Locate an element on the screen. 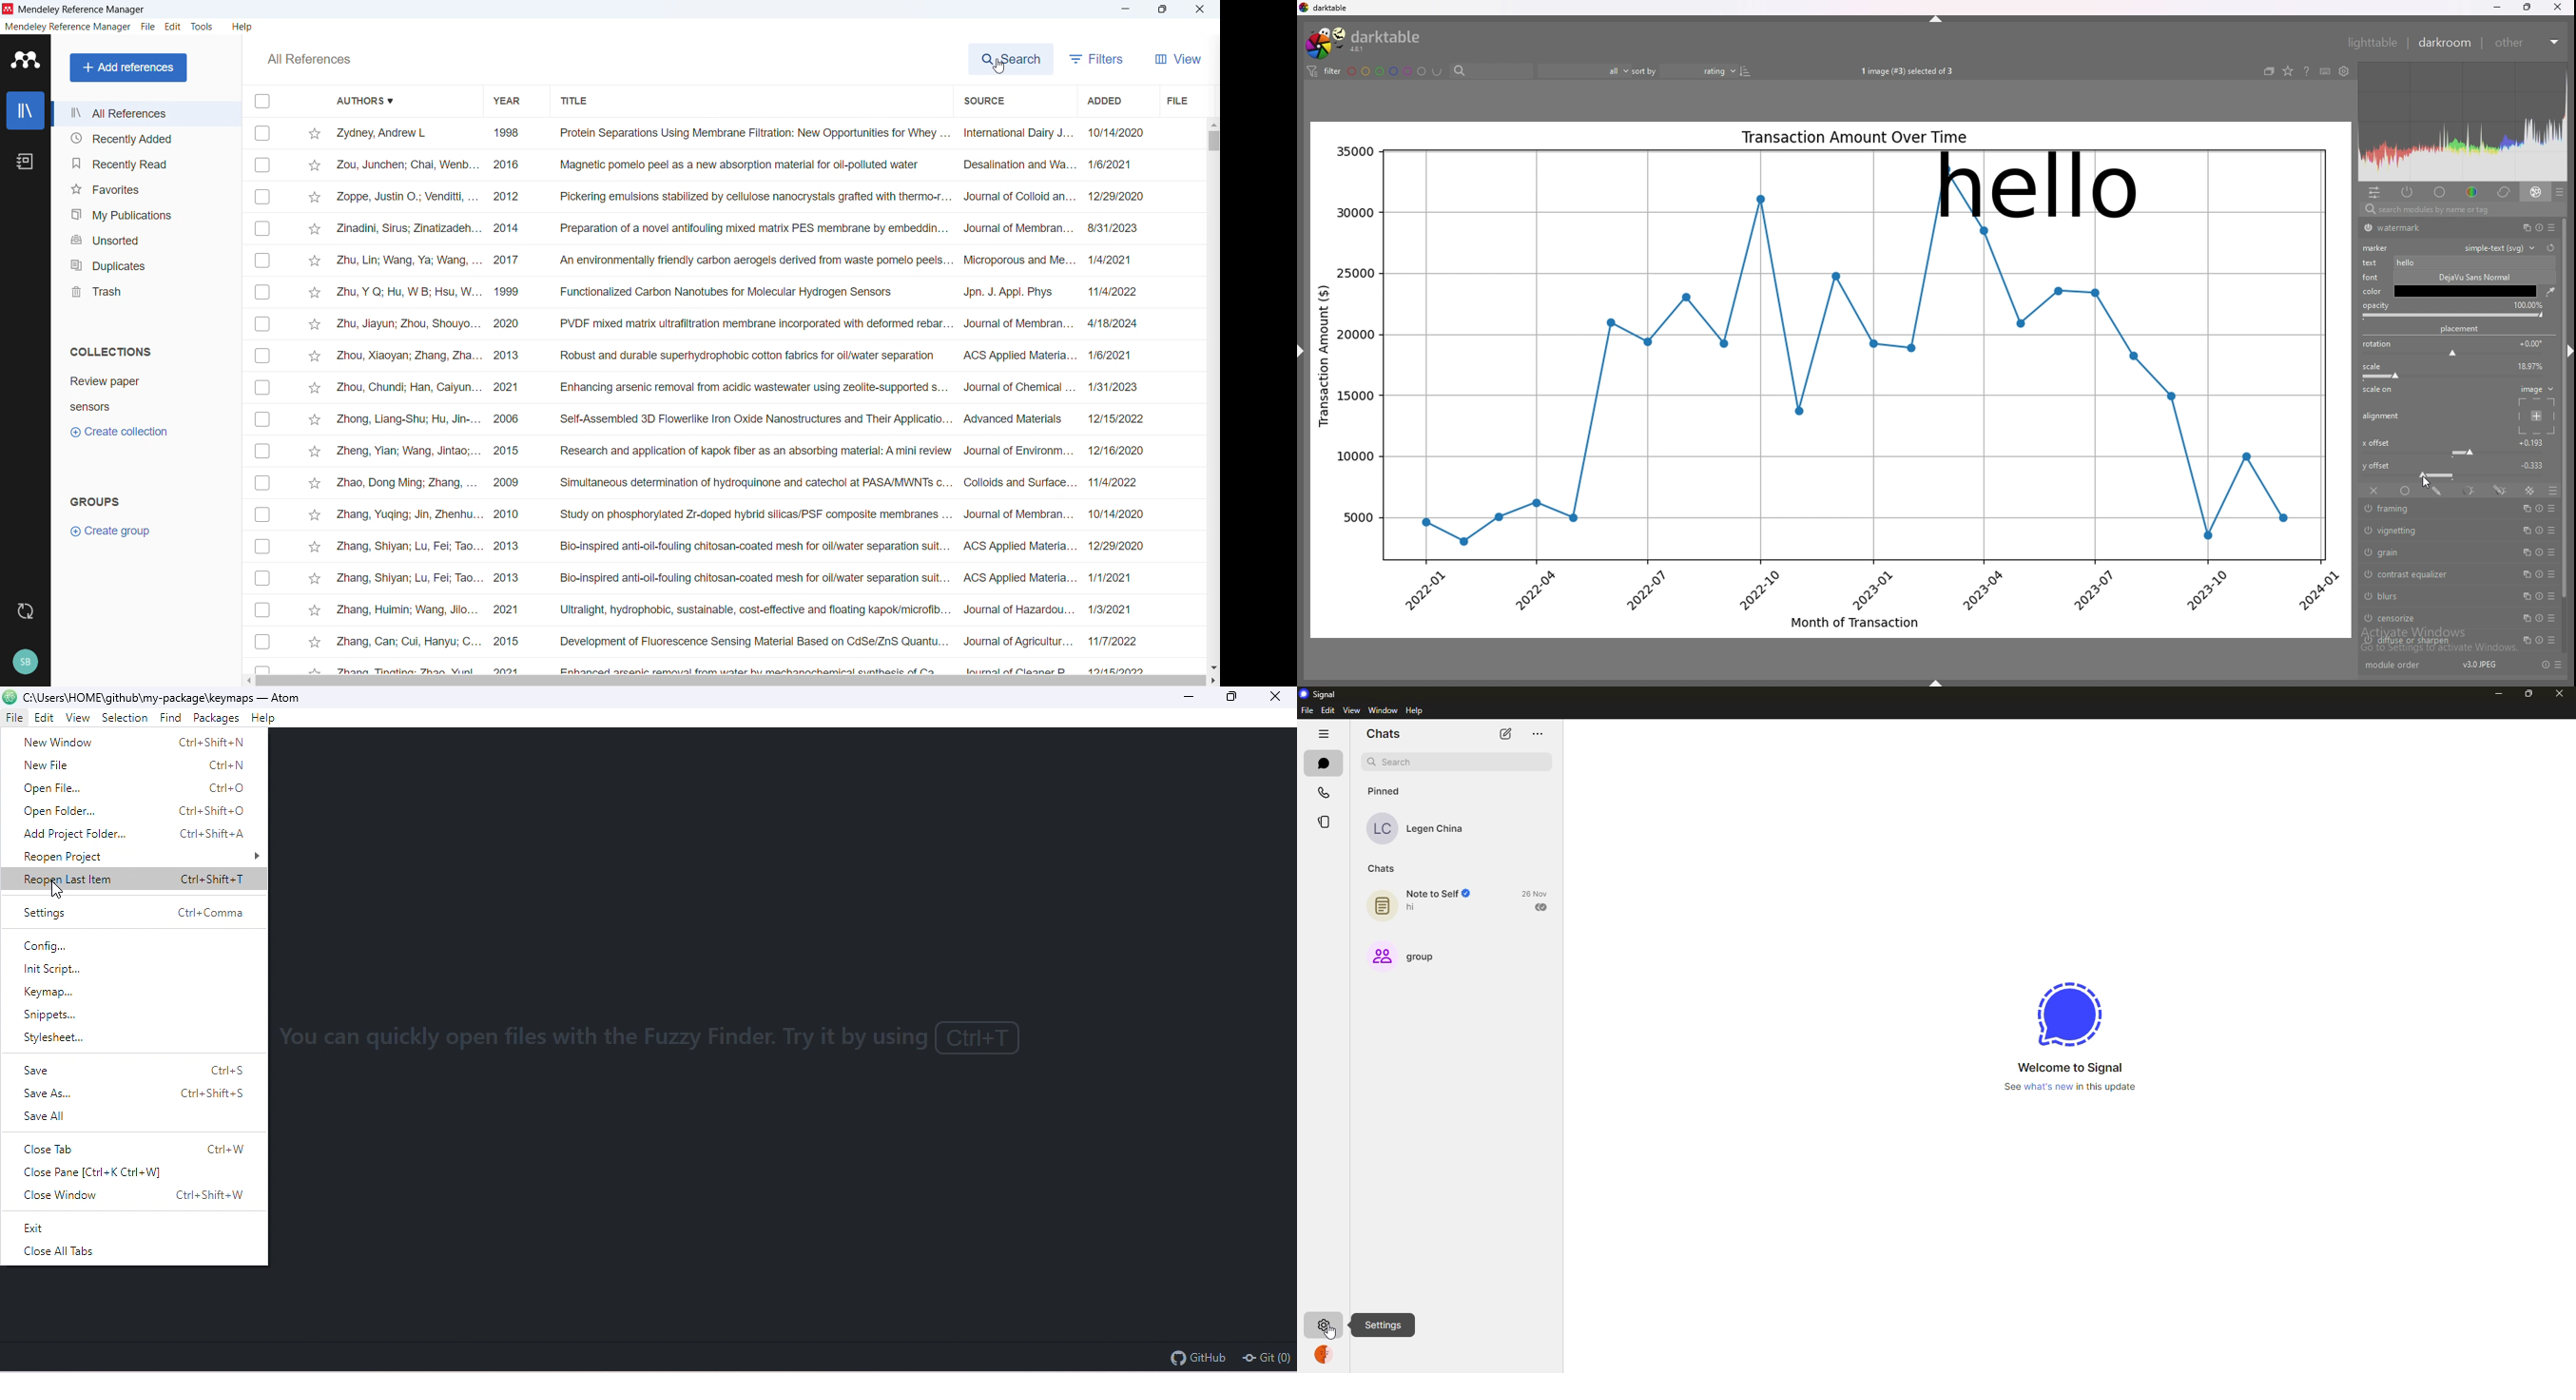 The image size is (2576, 1400). Create group  is located at coordinates (113, 531).